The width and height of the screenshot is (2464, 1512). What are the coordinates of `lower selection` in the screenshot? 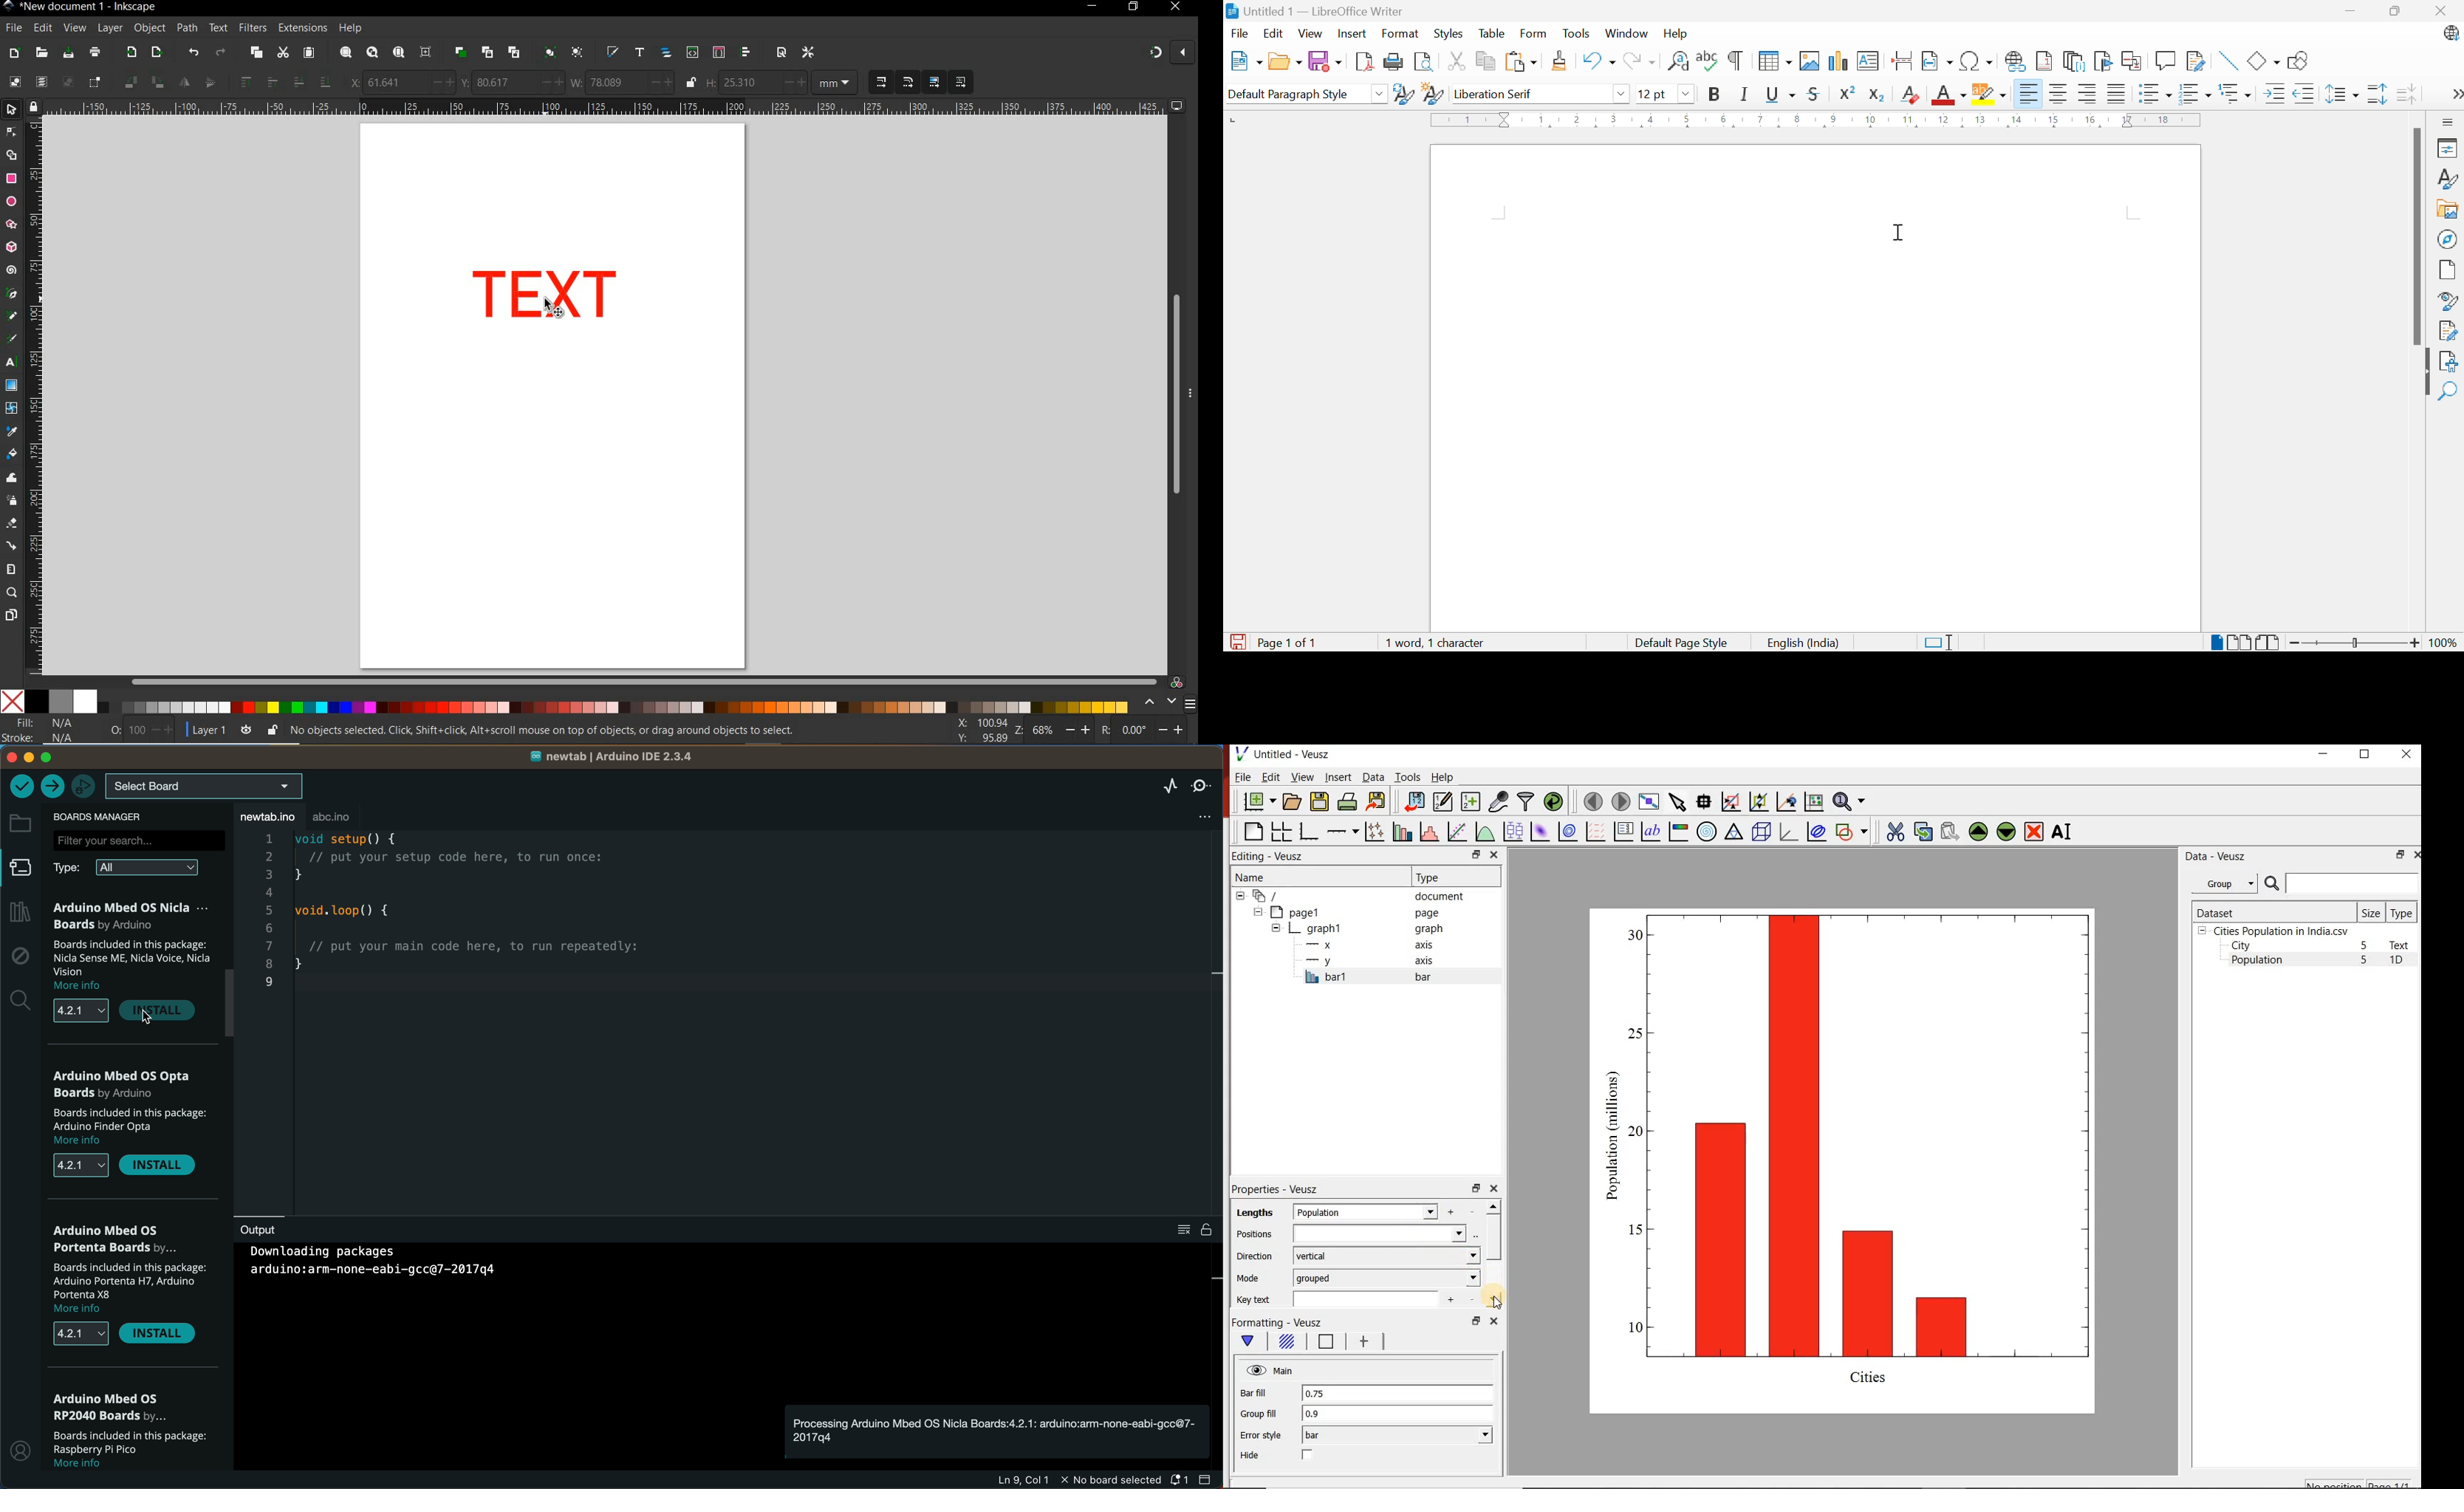 It's located at (310, 82).